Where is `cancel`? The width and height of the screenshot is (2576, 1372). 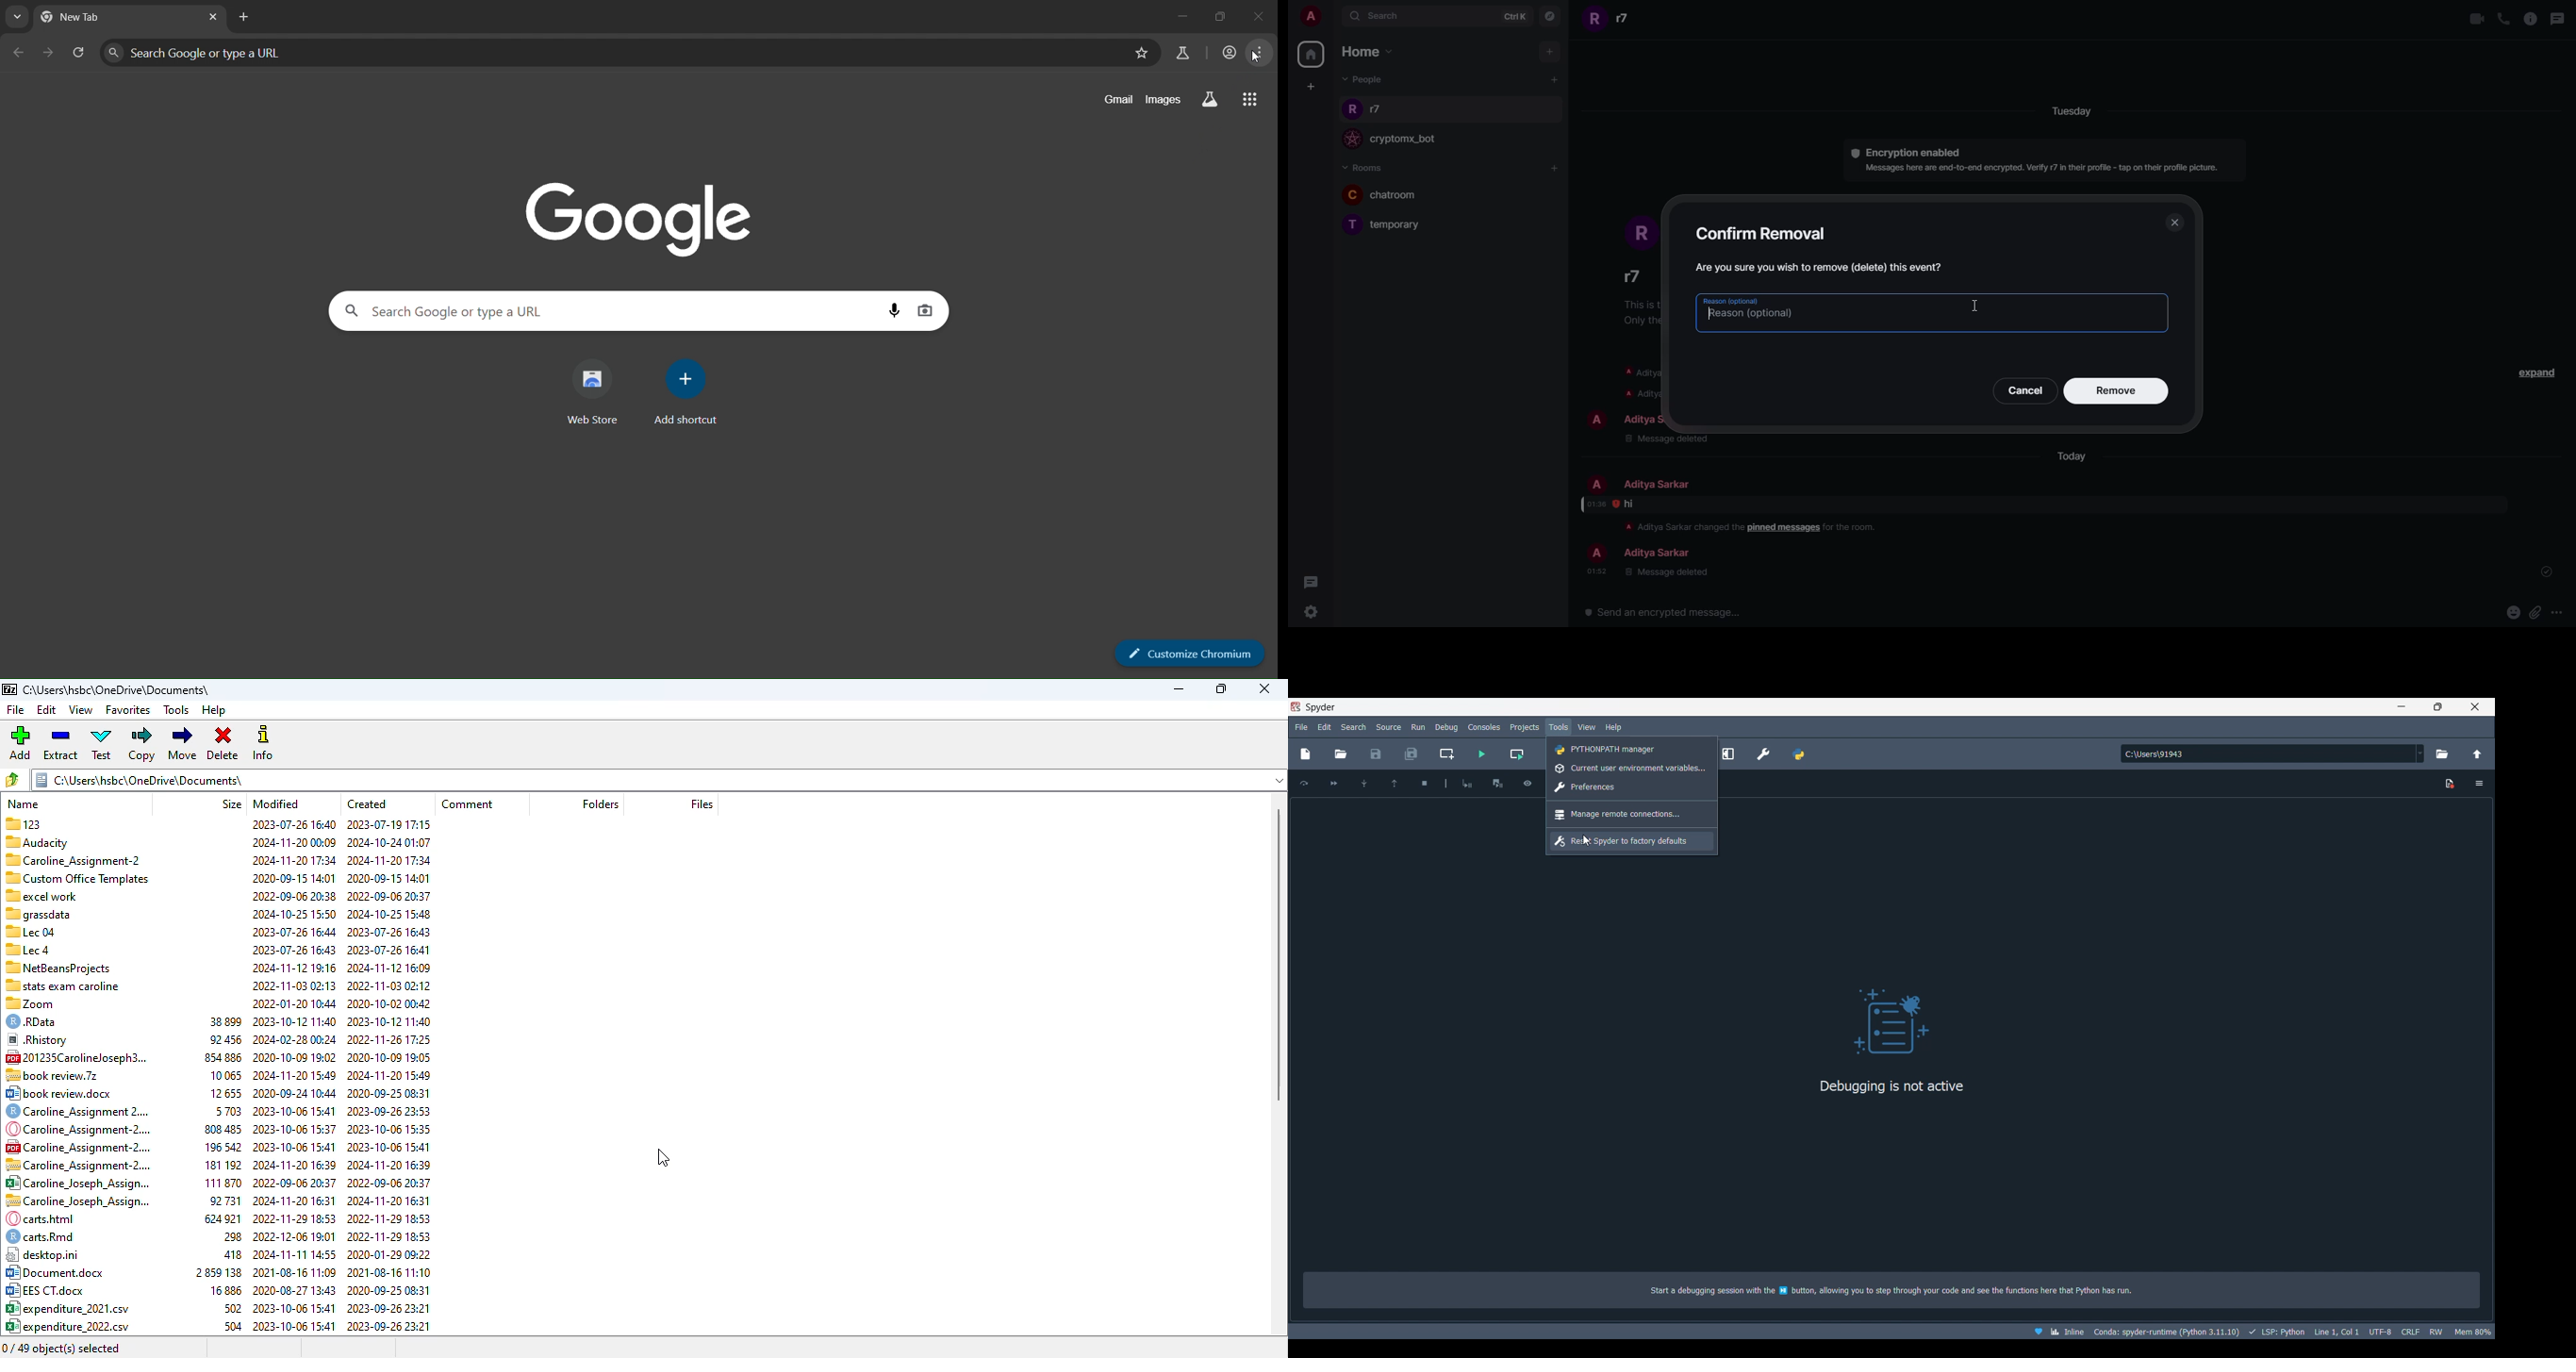 cancel is located at coordinates (2025, 390).